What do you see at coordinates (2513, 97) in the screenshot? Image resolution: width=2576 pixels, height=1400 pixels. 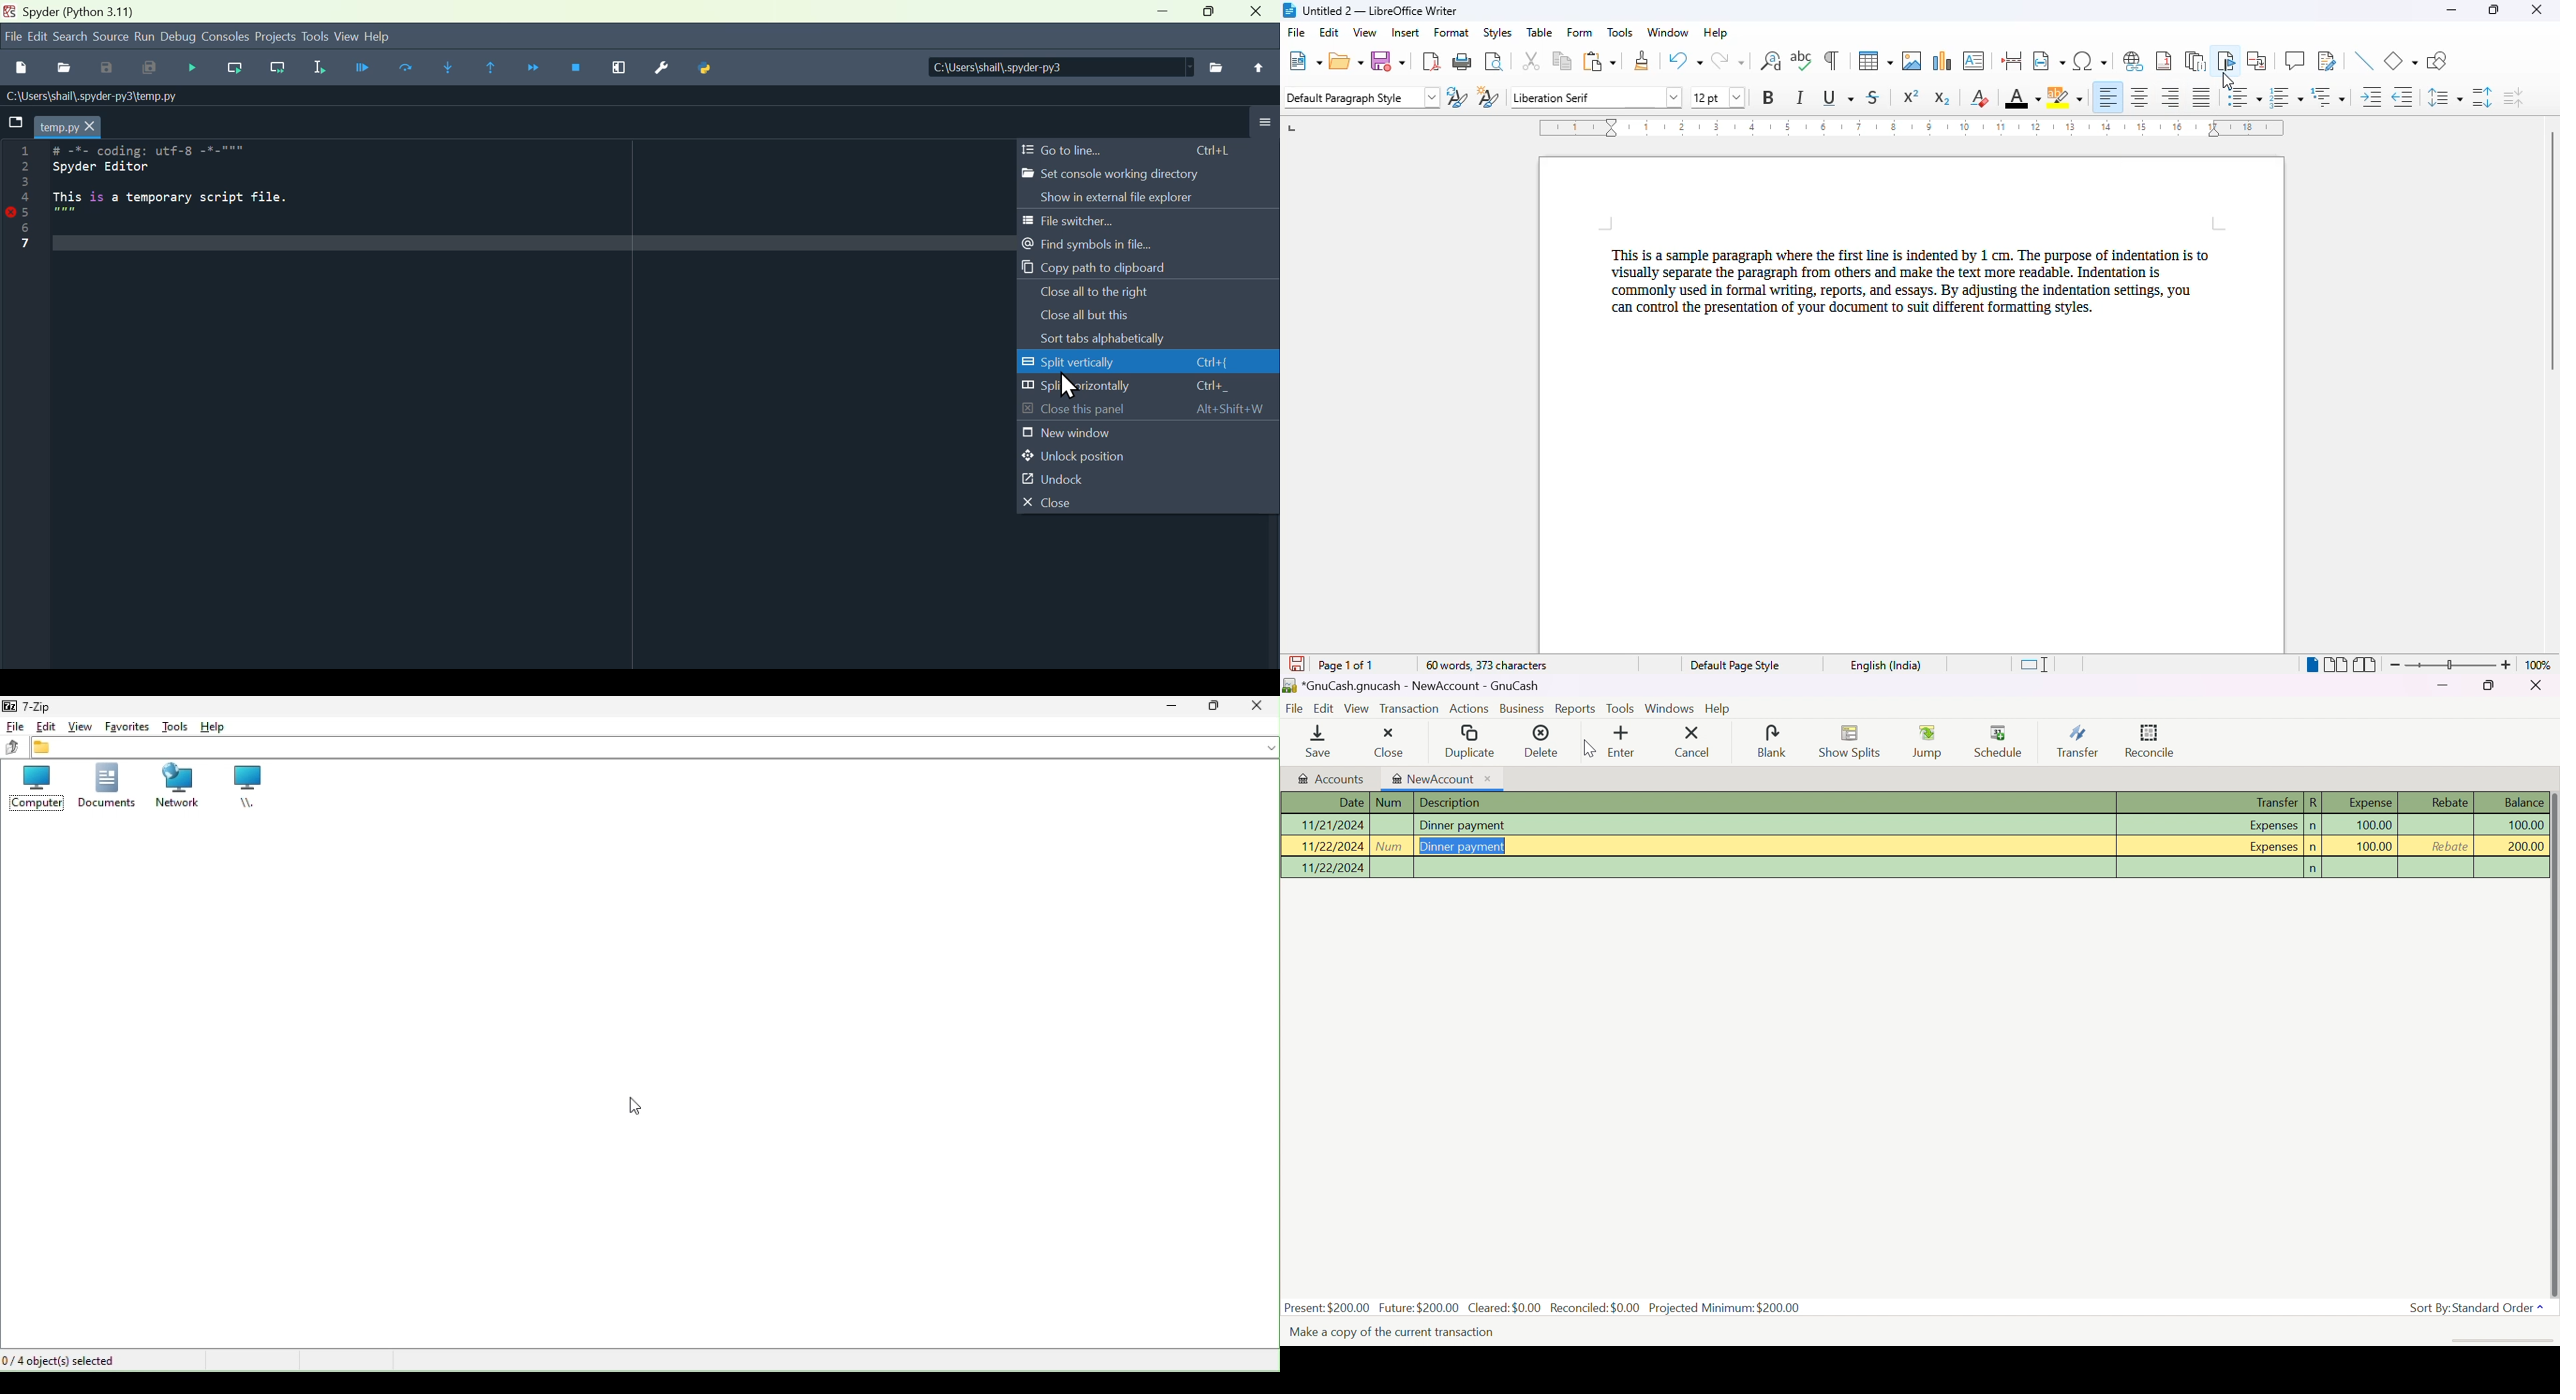 I see `decrease paragraph spacing` at bounding box center [2513, 97].